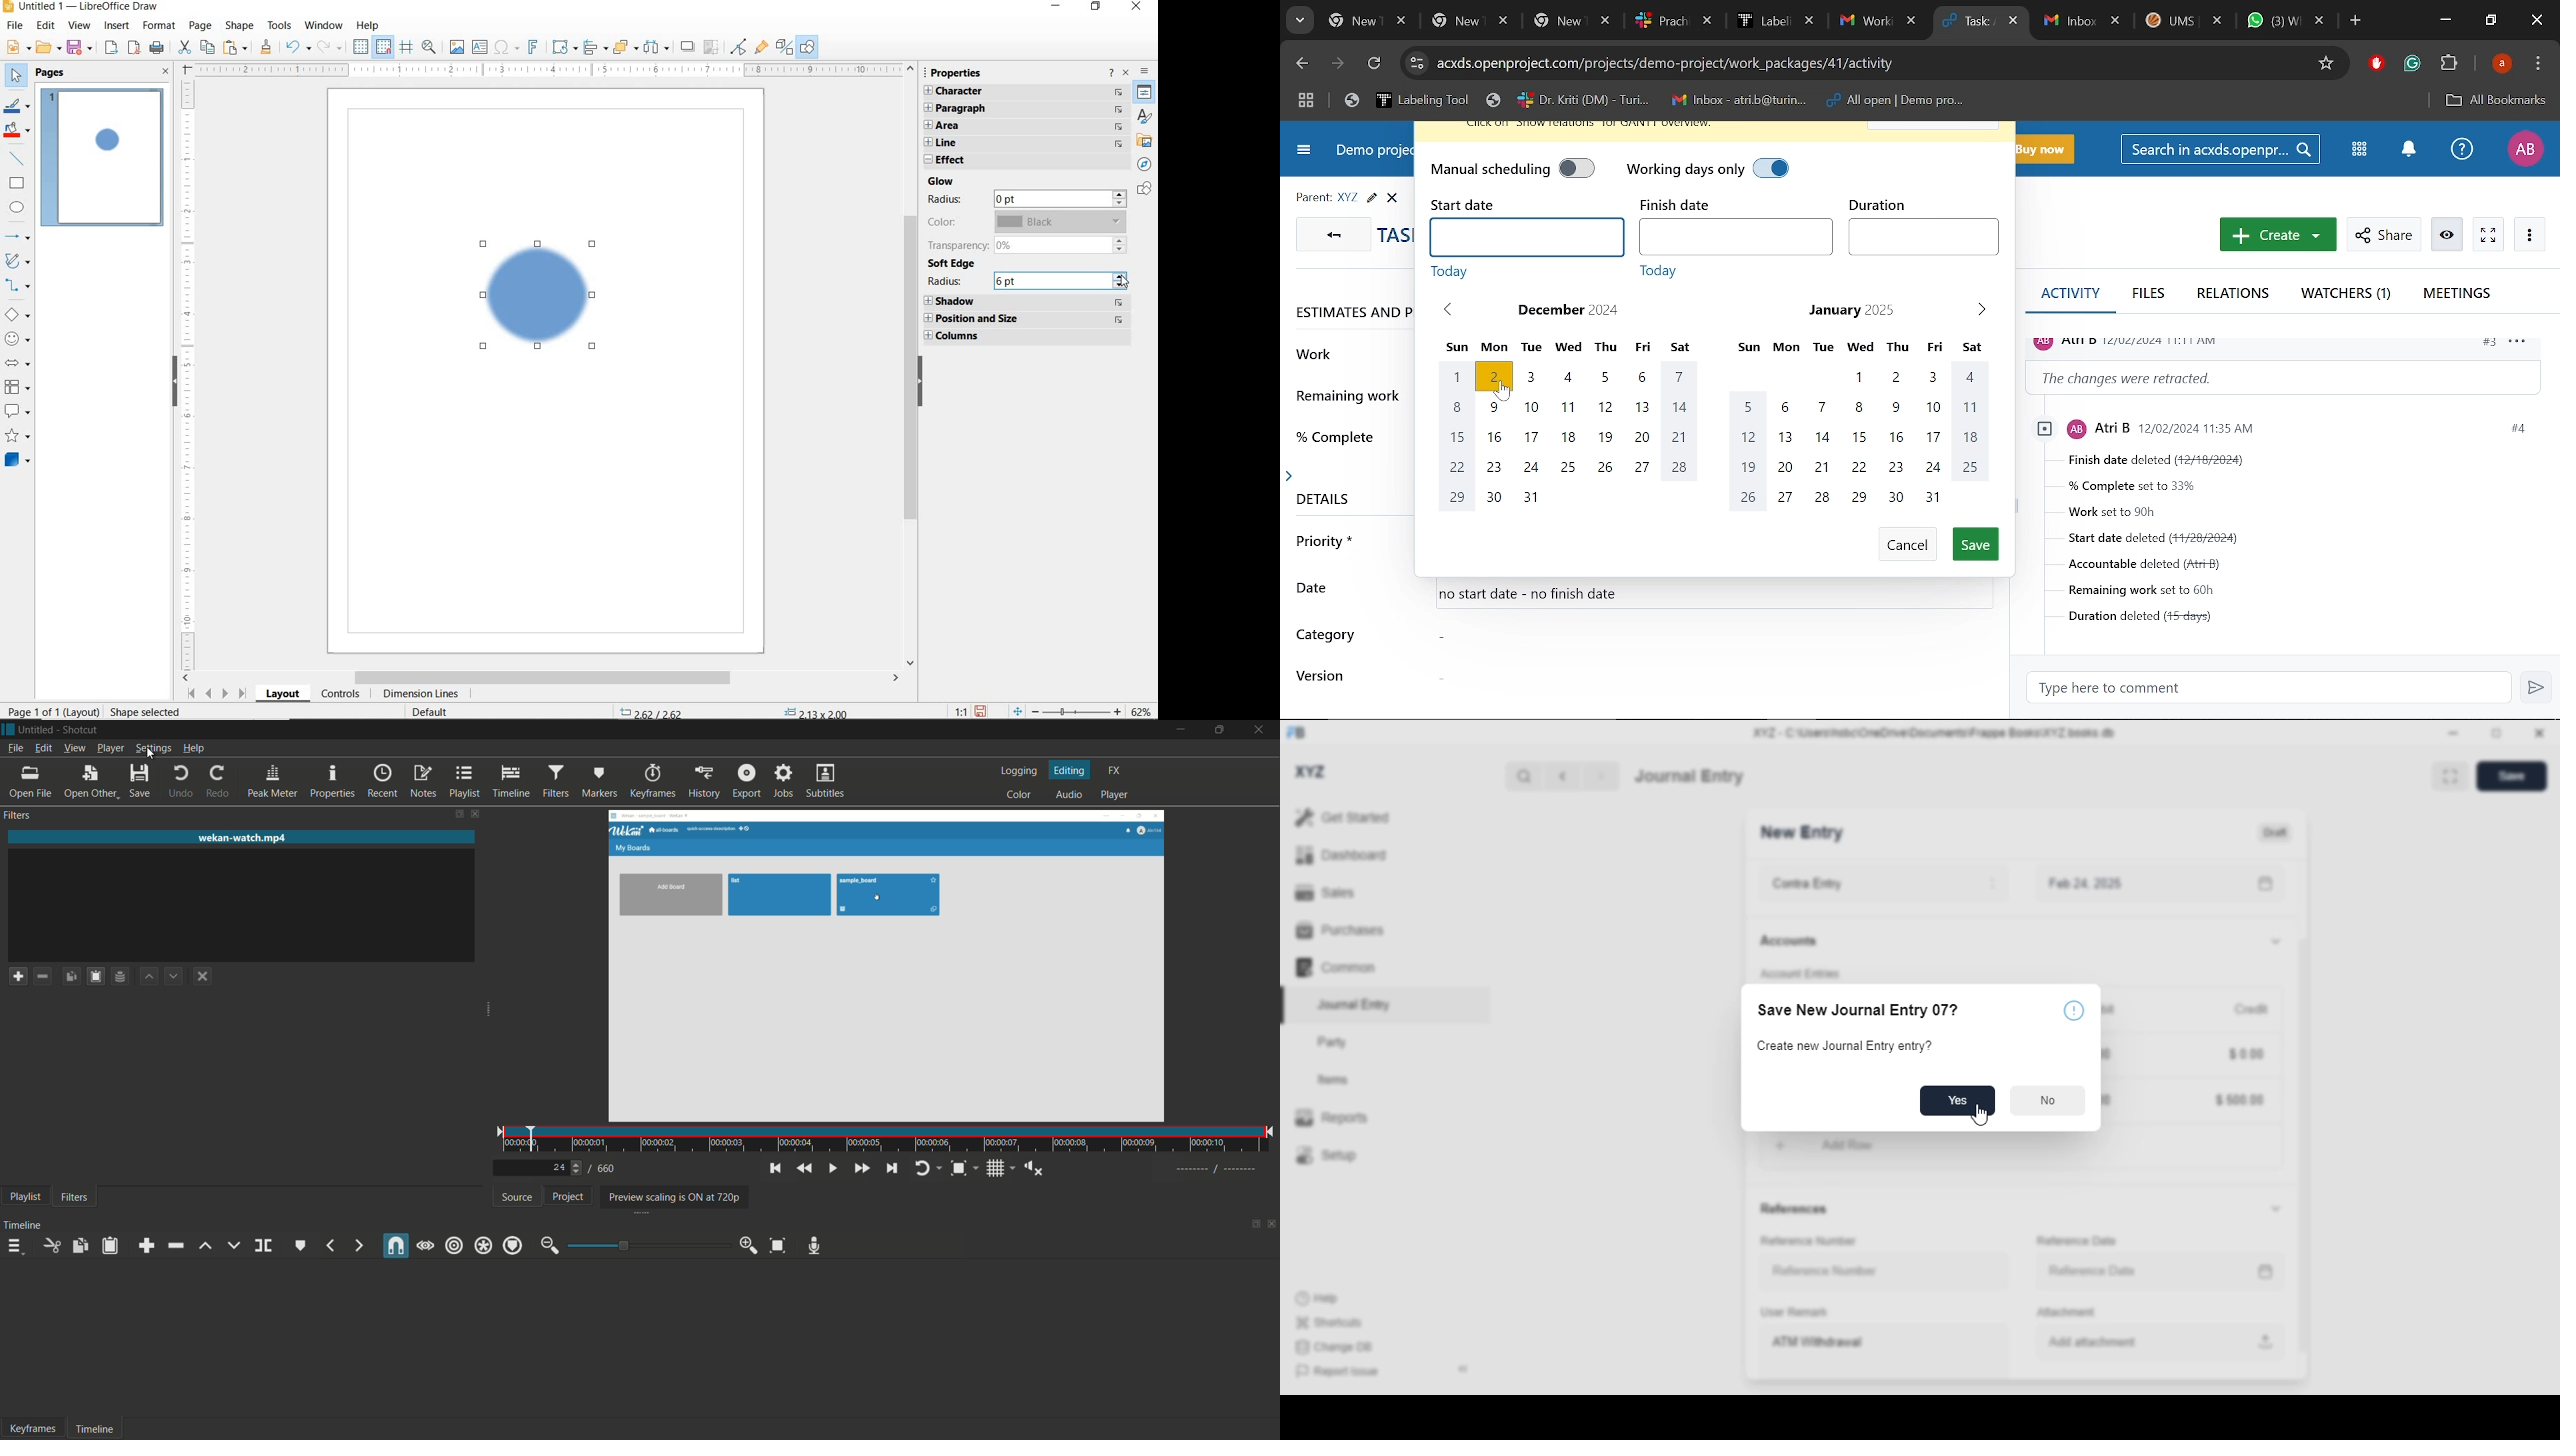 This screenshot has width=2576, height=1456. What do you see at coordinates (19, 108) in the screenshot?
I see `LINE COLOR` at bounding box center [19, 108].